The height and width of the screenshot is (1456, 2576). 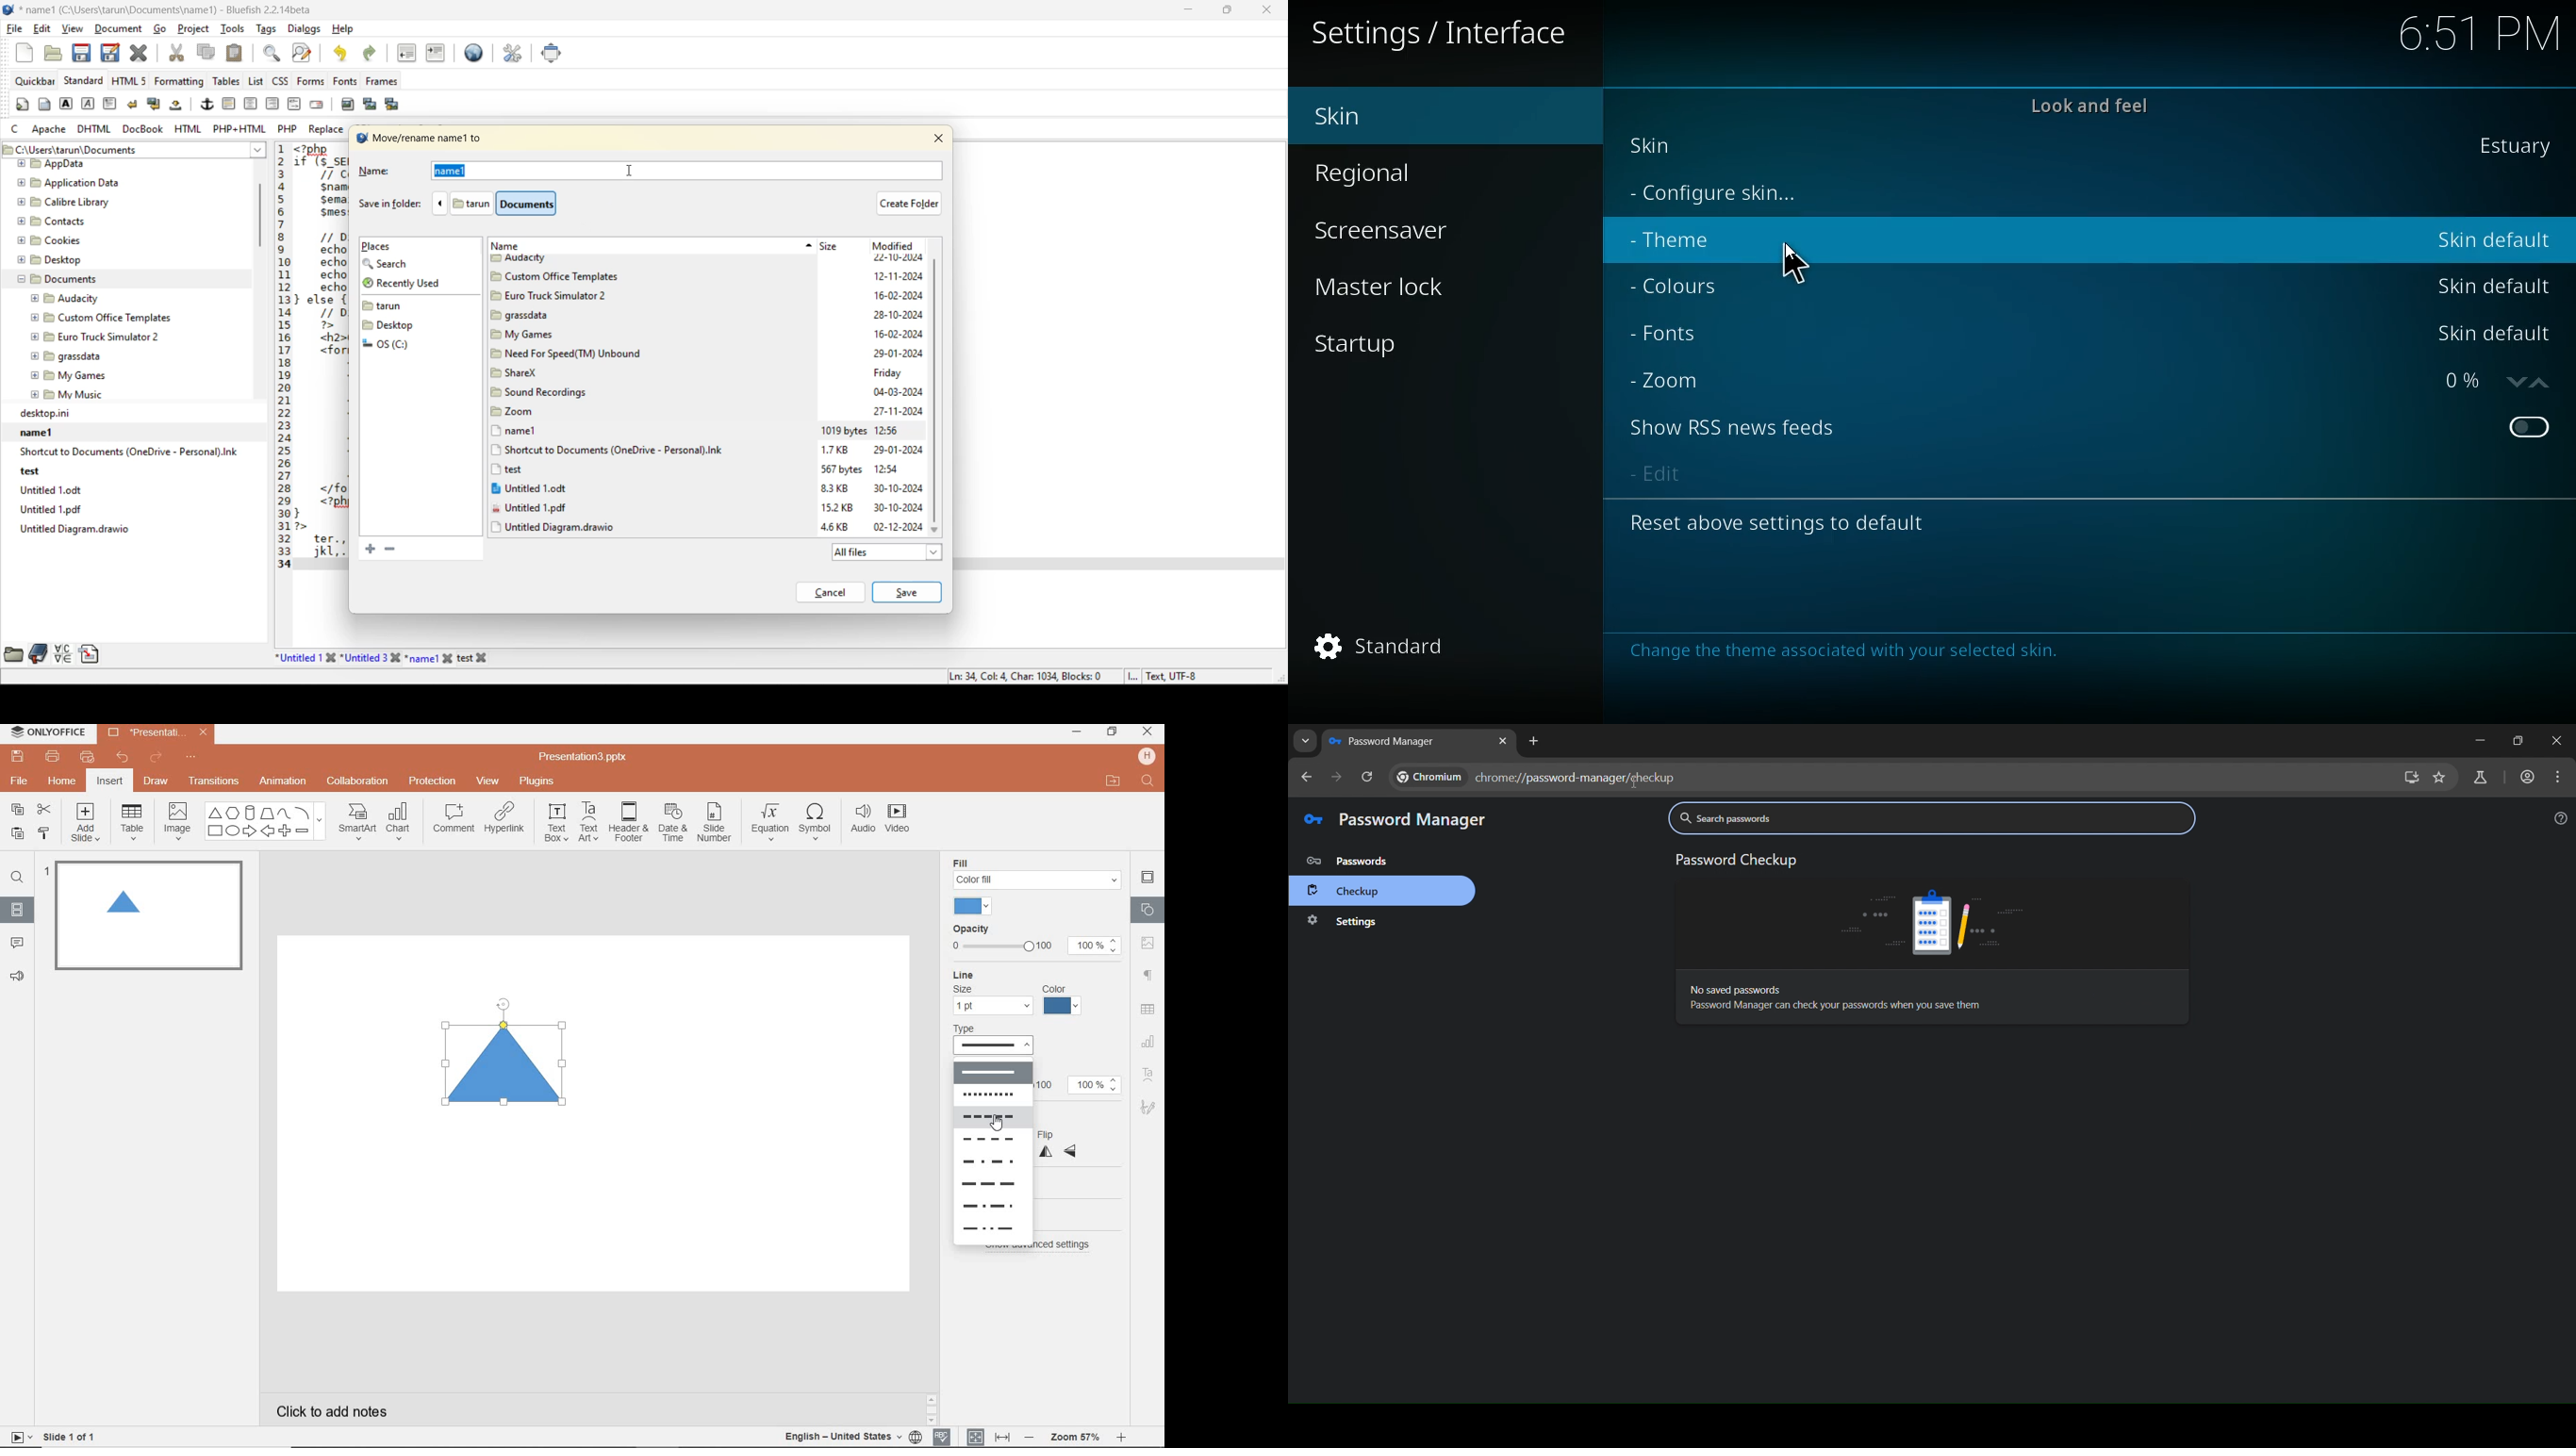 What do you see at coordinates (1191, 13) in the screenshot?
I see `minimize` at bounding box center [1191, 13].